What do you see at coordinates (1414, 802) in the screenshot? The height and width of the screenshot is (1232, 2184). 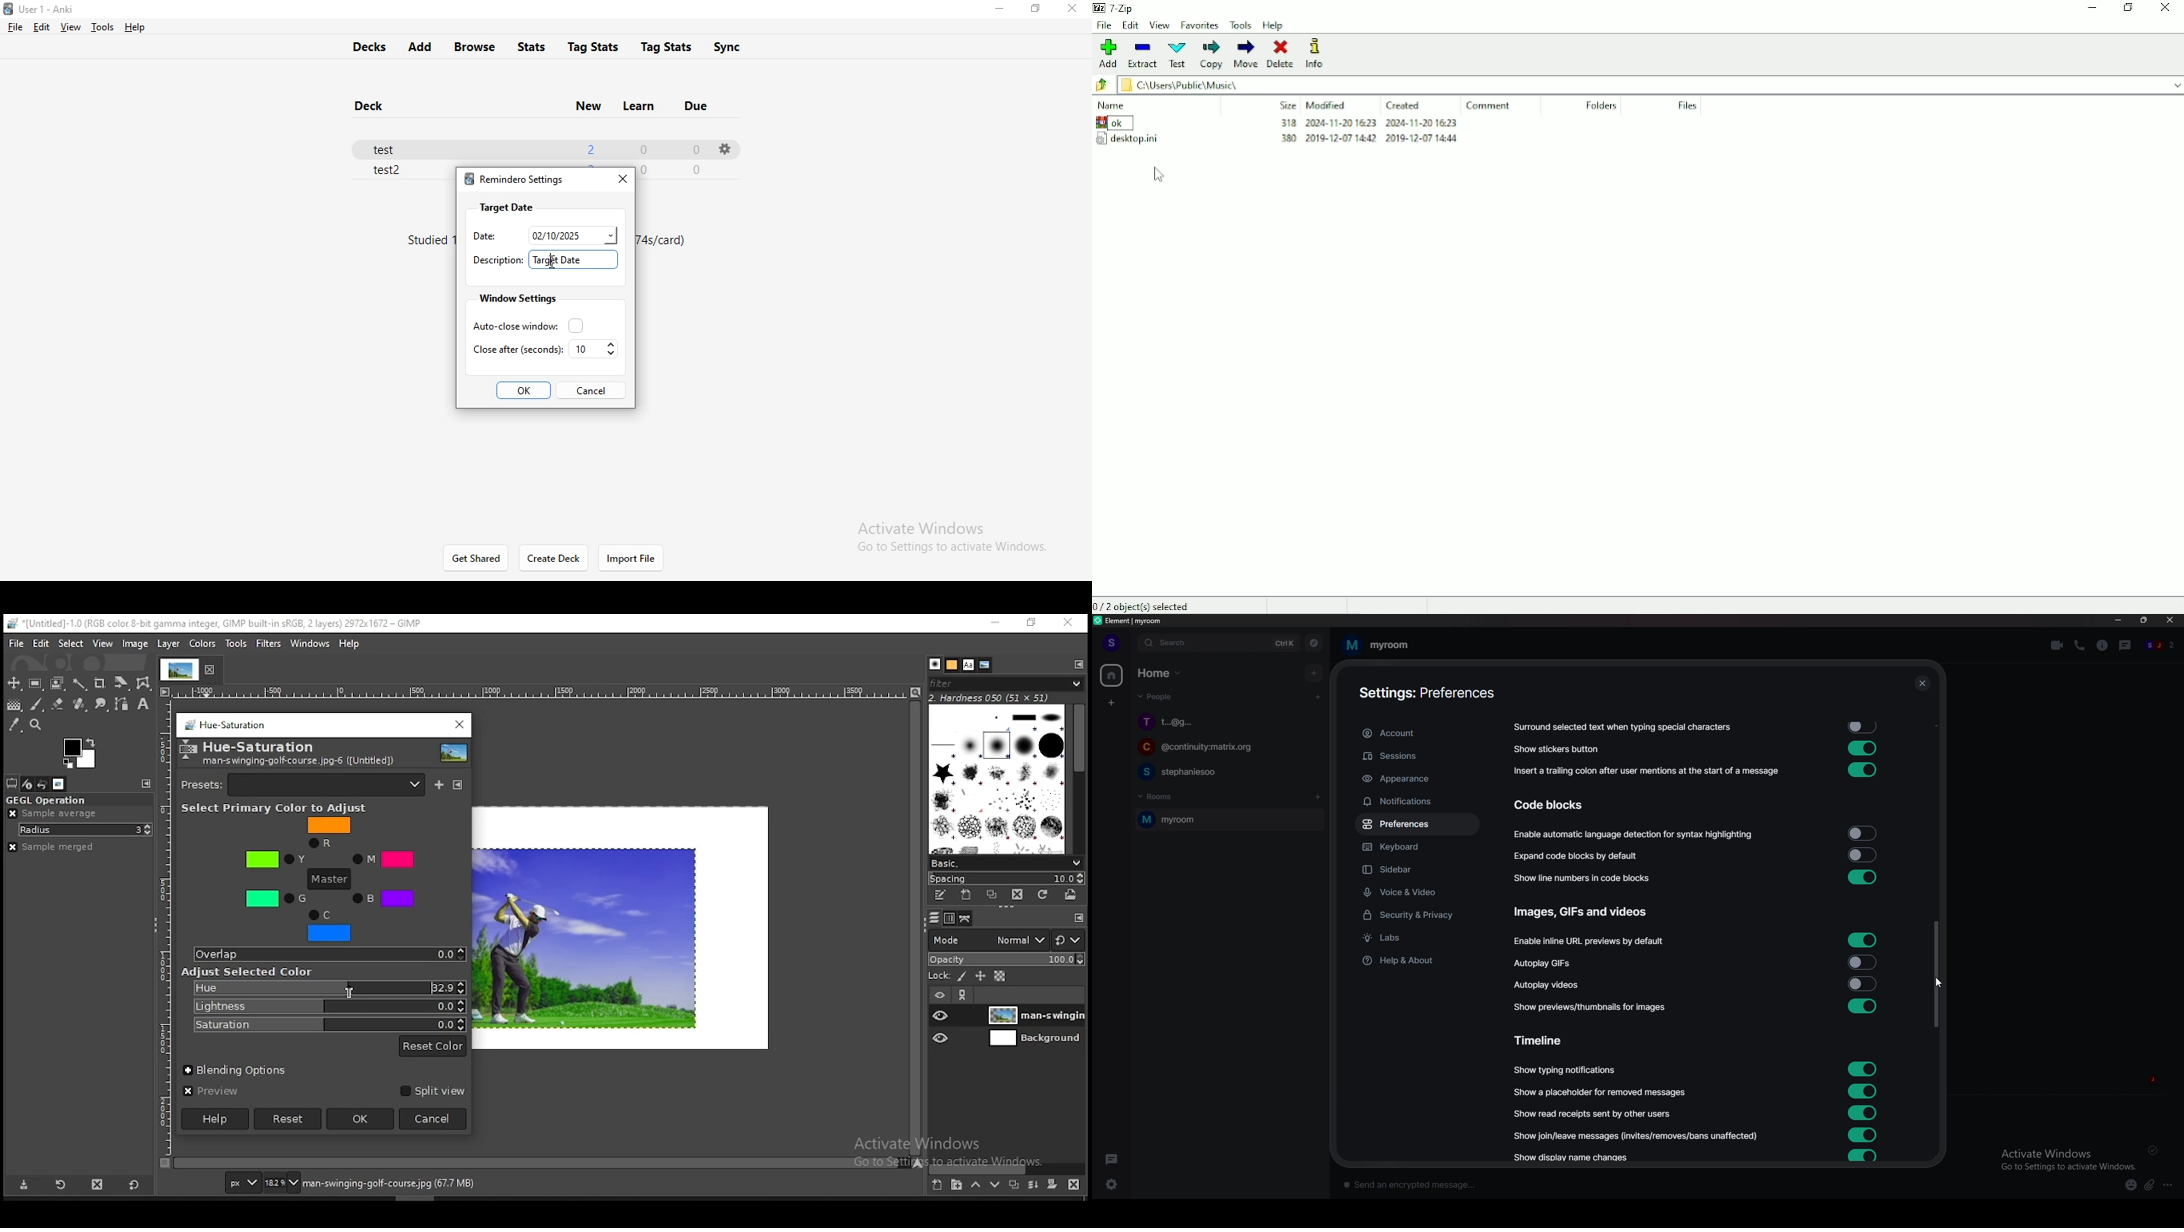 I see `notifications` at bounding box center [1414, 802].